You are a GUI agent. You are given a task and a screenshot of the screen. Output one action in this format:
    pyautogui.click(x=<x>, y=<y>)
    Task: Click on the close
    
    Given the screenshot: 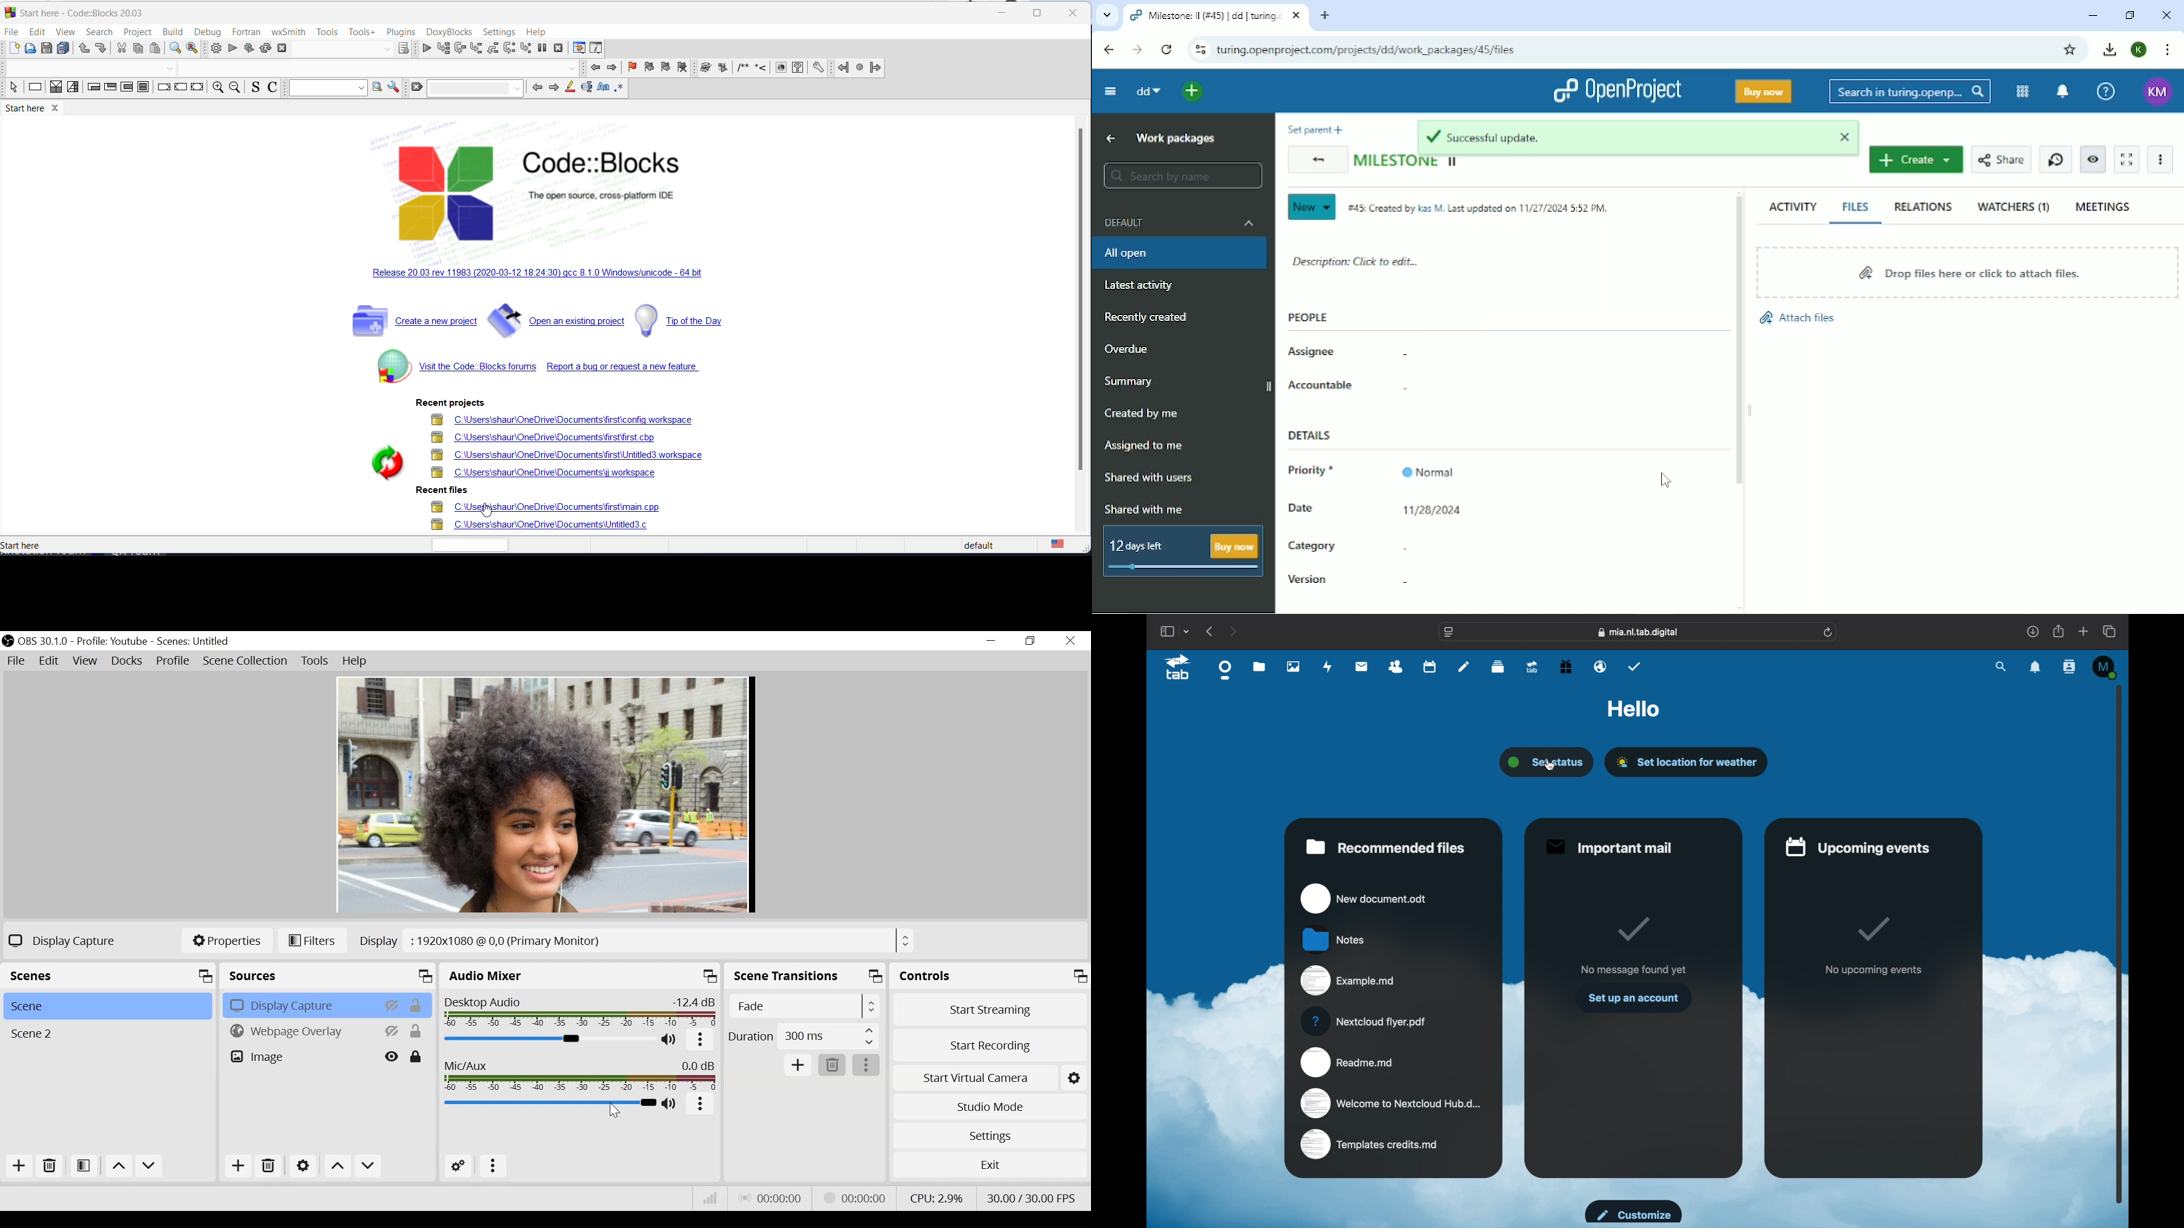 What is the action you would take?
    pyautogui.click(x=999, y=13)
    